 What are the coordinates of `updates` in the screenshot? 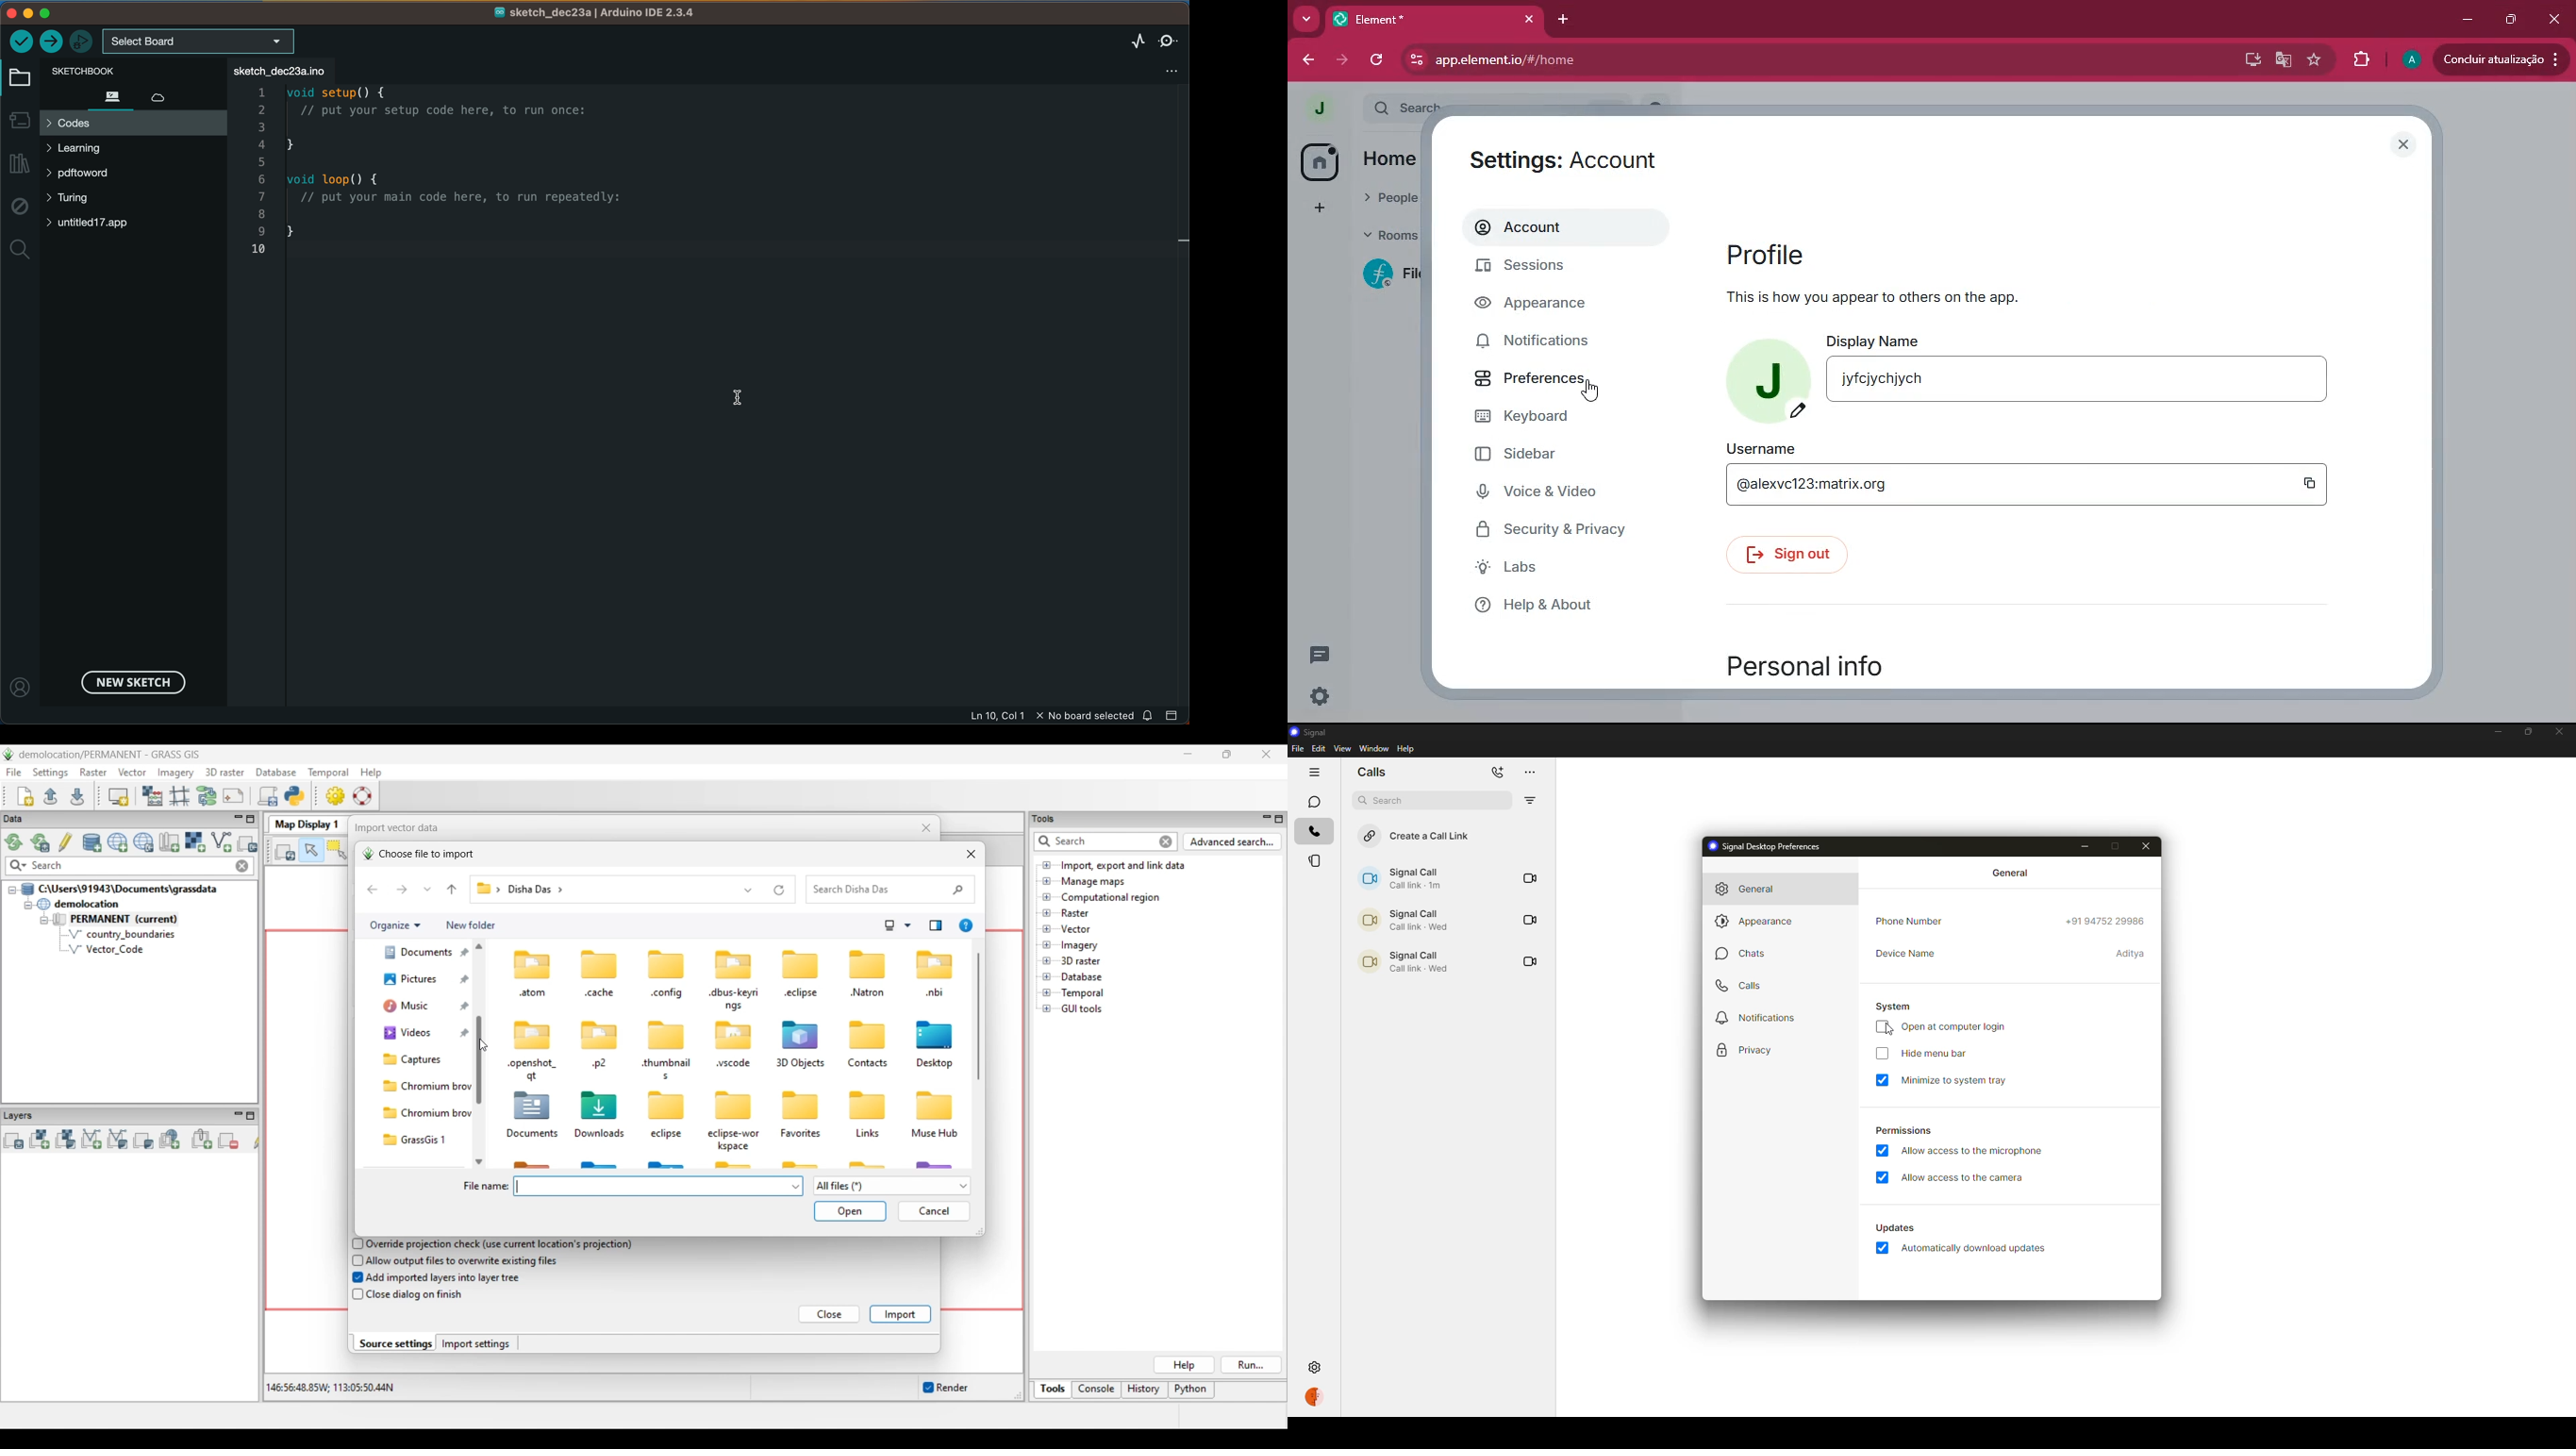 It's located at (1898, 1228).